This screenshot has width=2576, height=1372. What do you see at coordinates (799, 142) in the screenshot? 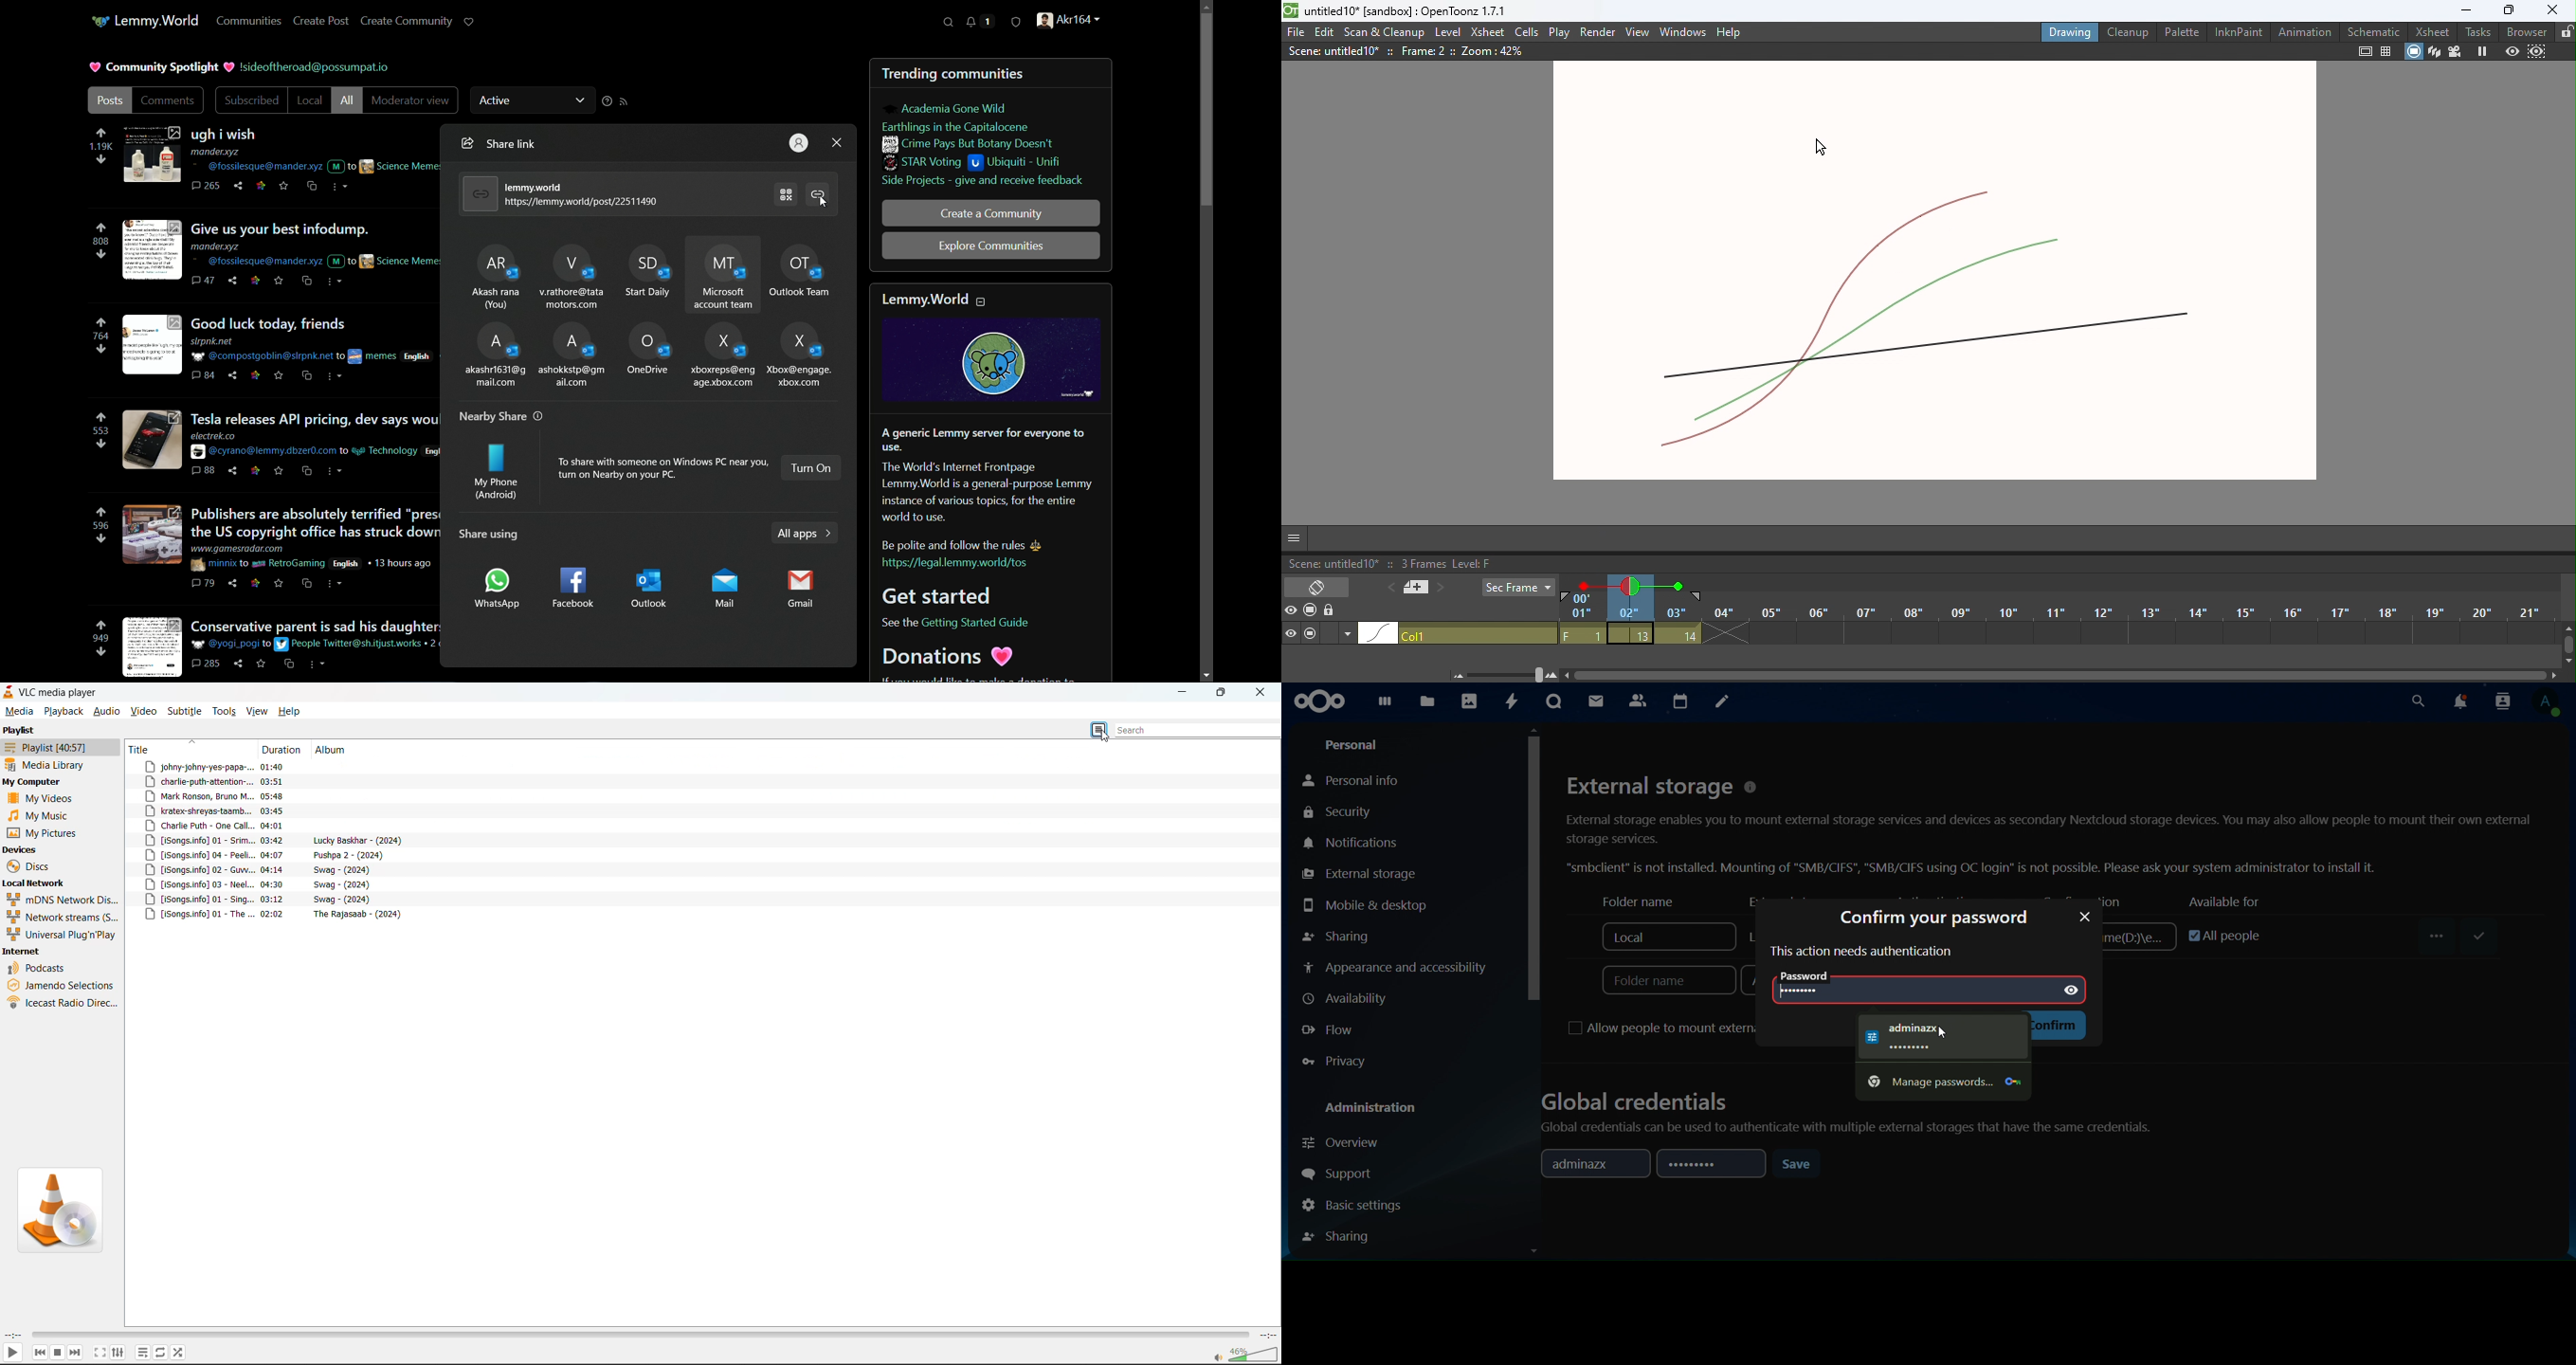
I see `profile` at bounding box center [799, 142].